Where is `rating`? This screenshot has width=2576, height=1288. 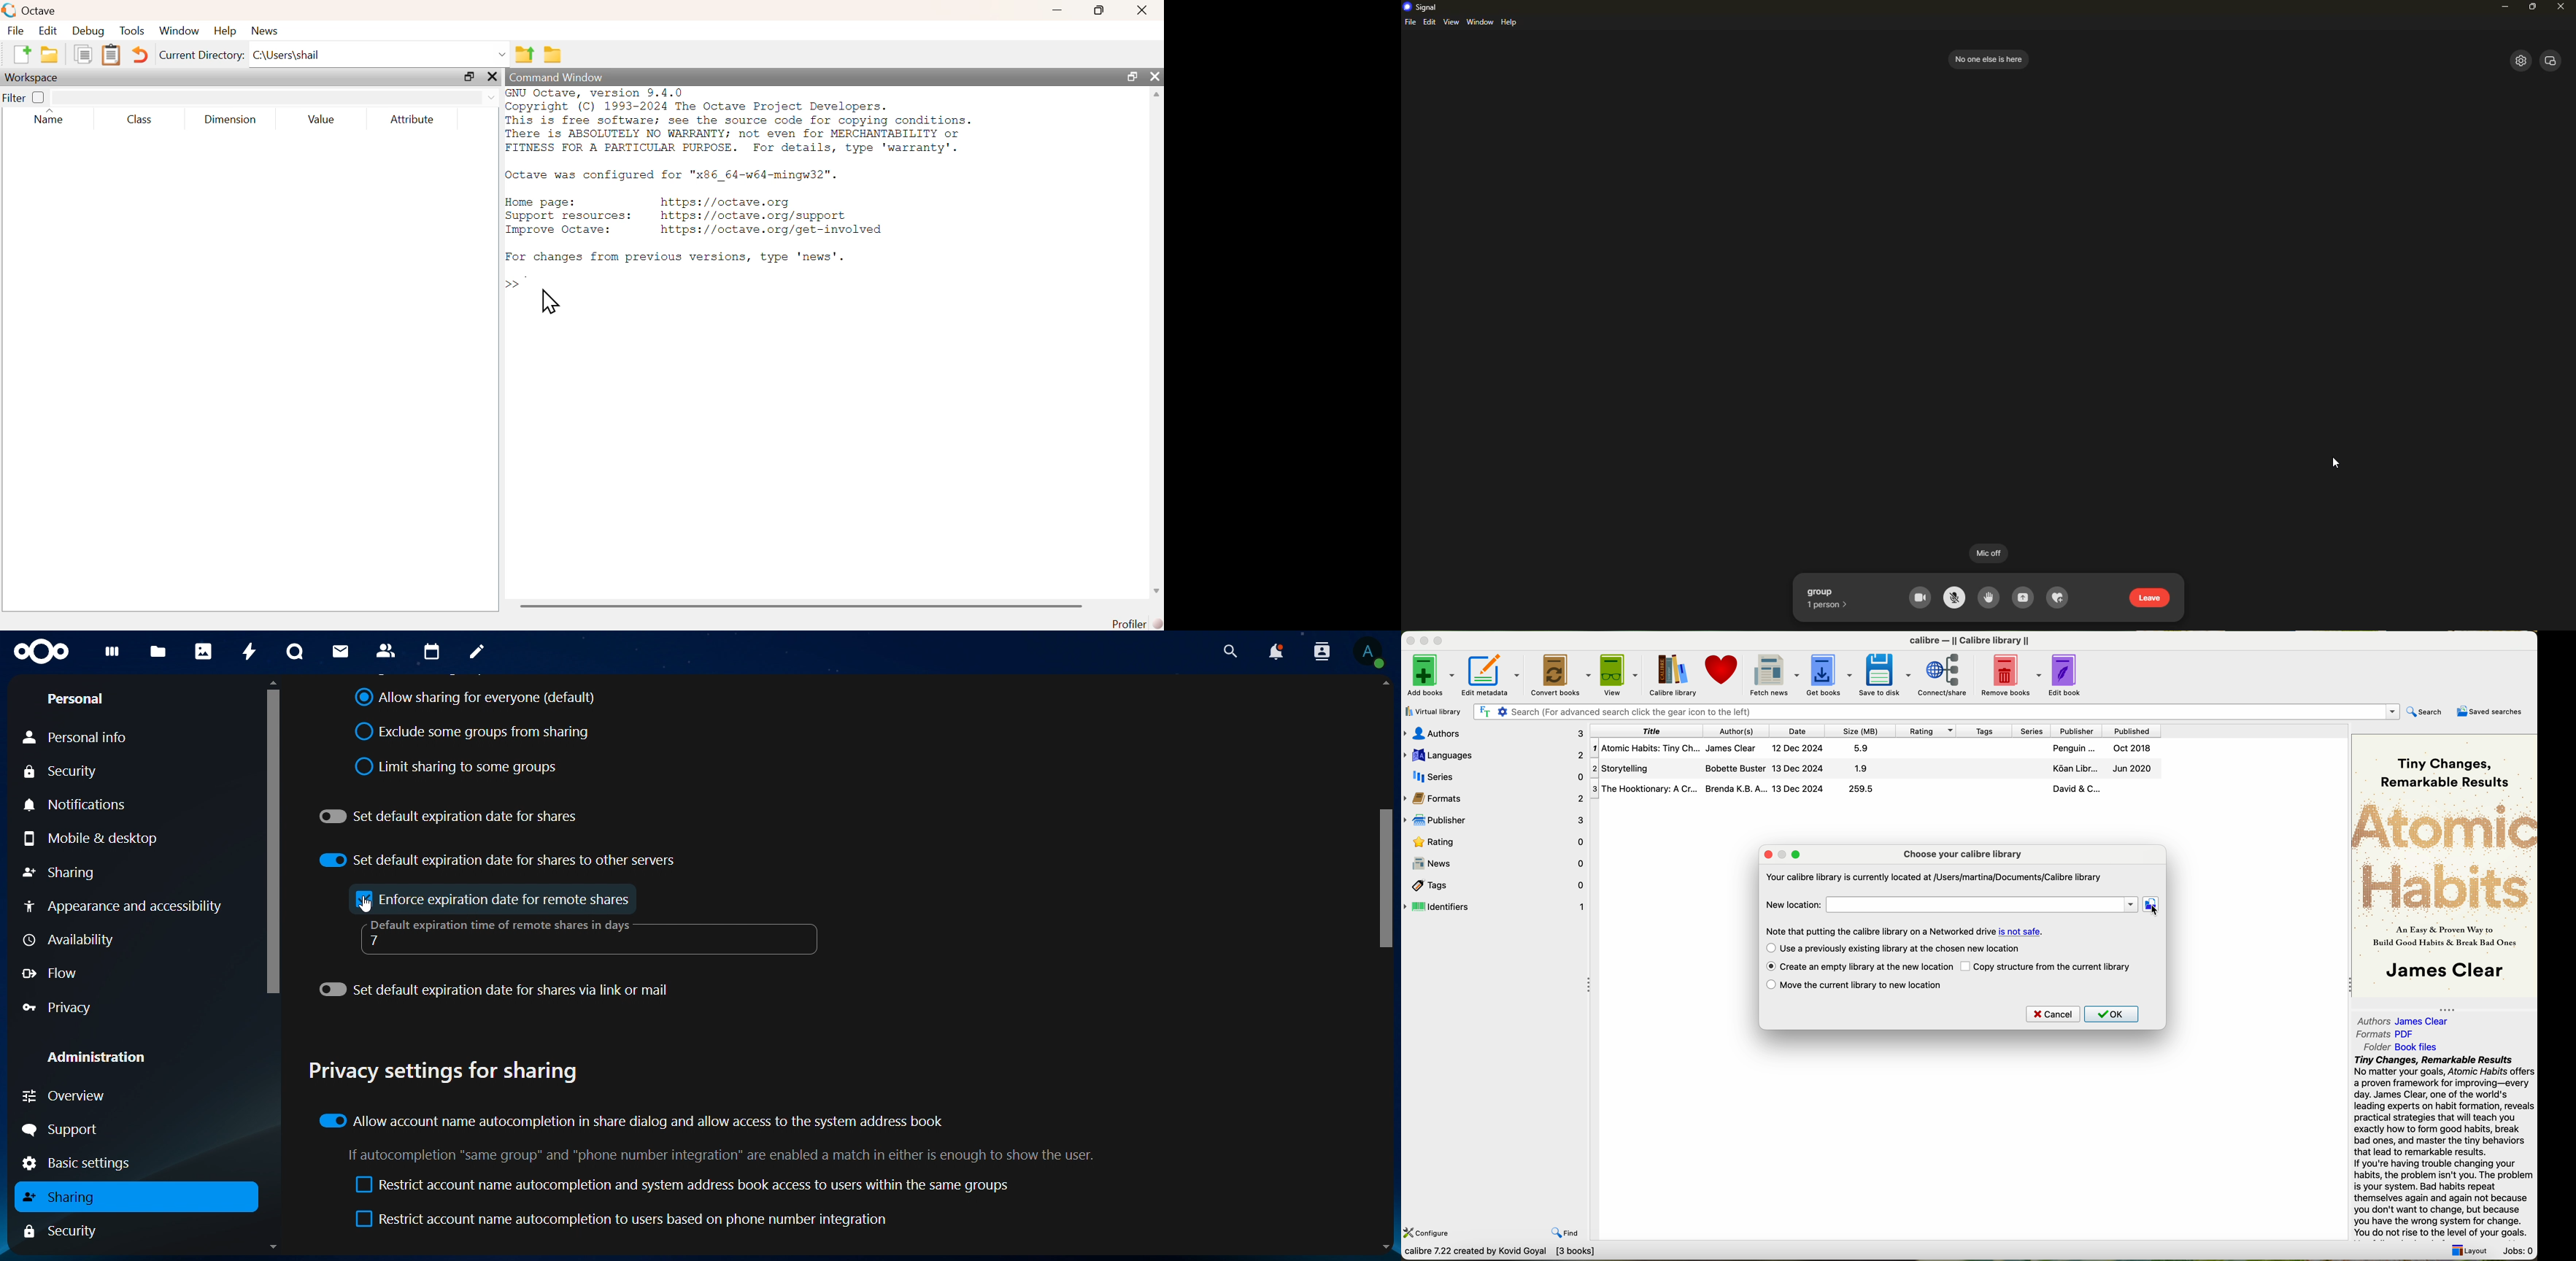
rating is located at coordinates (1495, 841).